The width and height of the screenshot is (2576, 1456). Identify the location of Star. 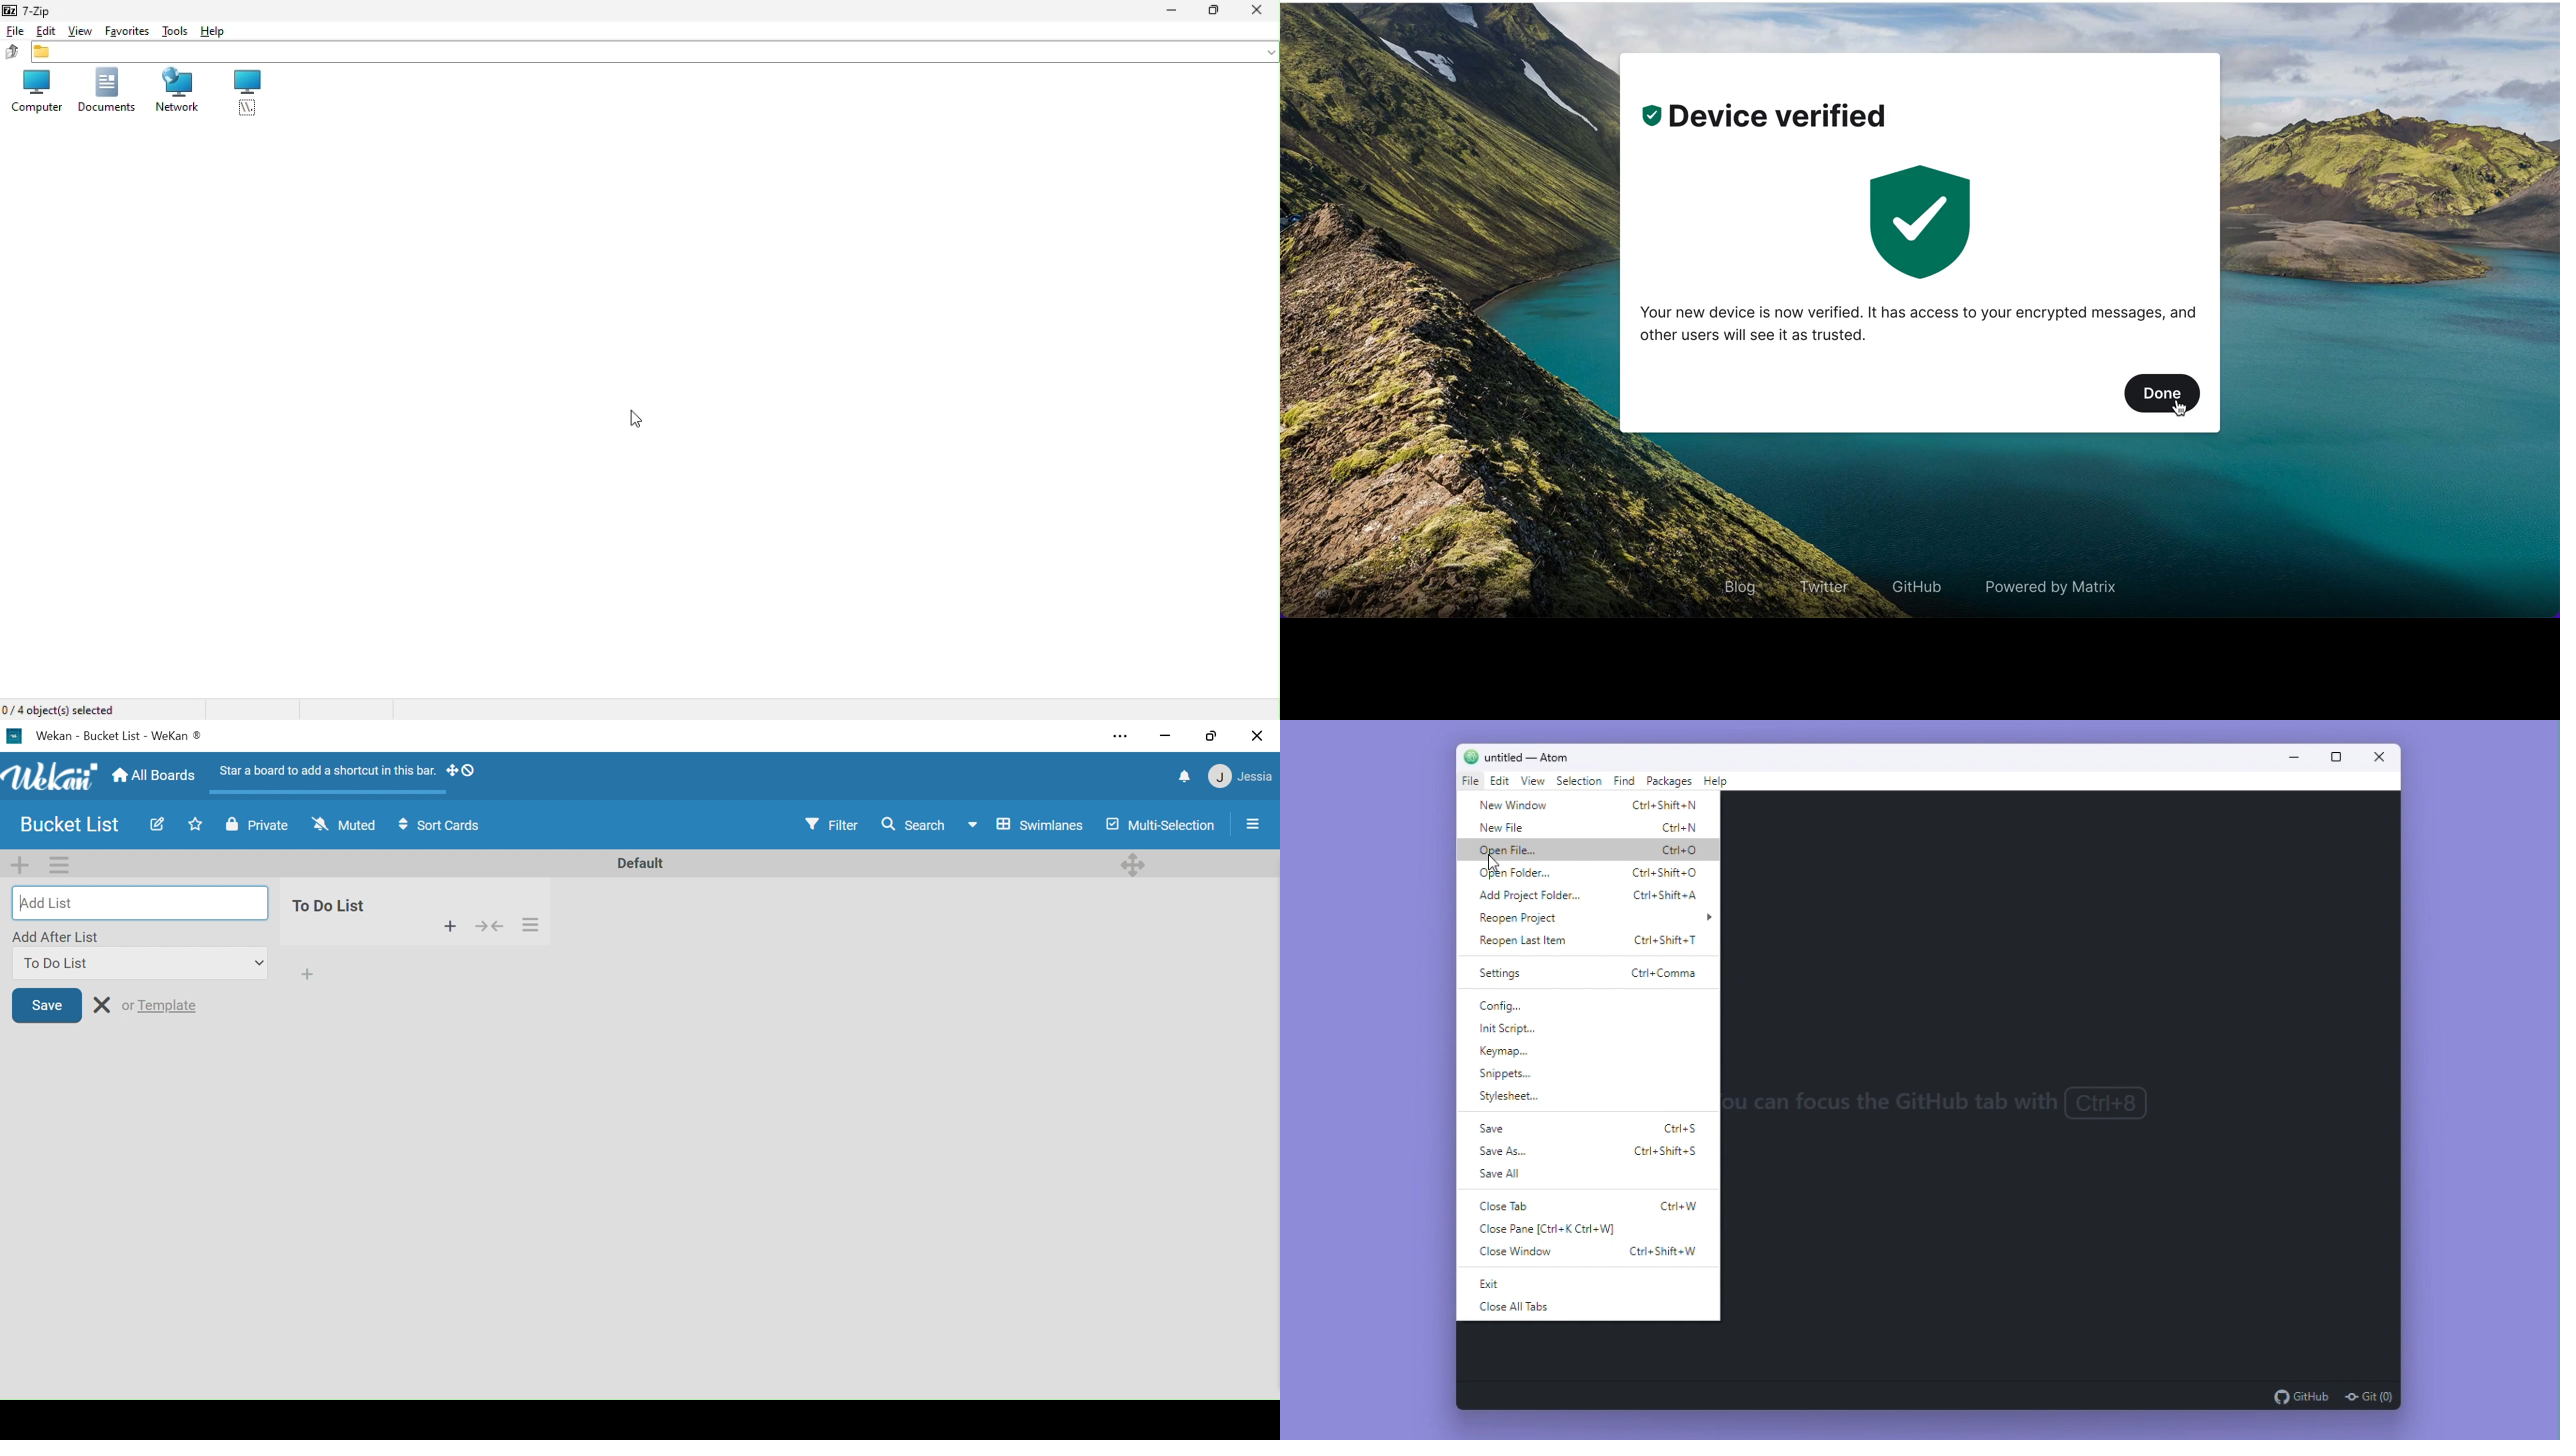
(191, 825).